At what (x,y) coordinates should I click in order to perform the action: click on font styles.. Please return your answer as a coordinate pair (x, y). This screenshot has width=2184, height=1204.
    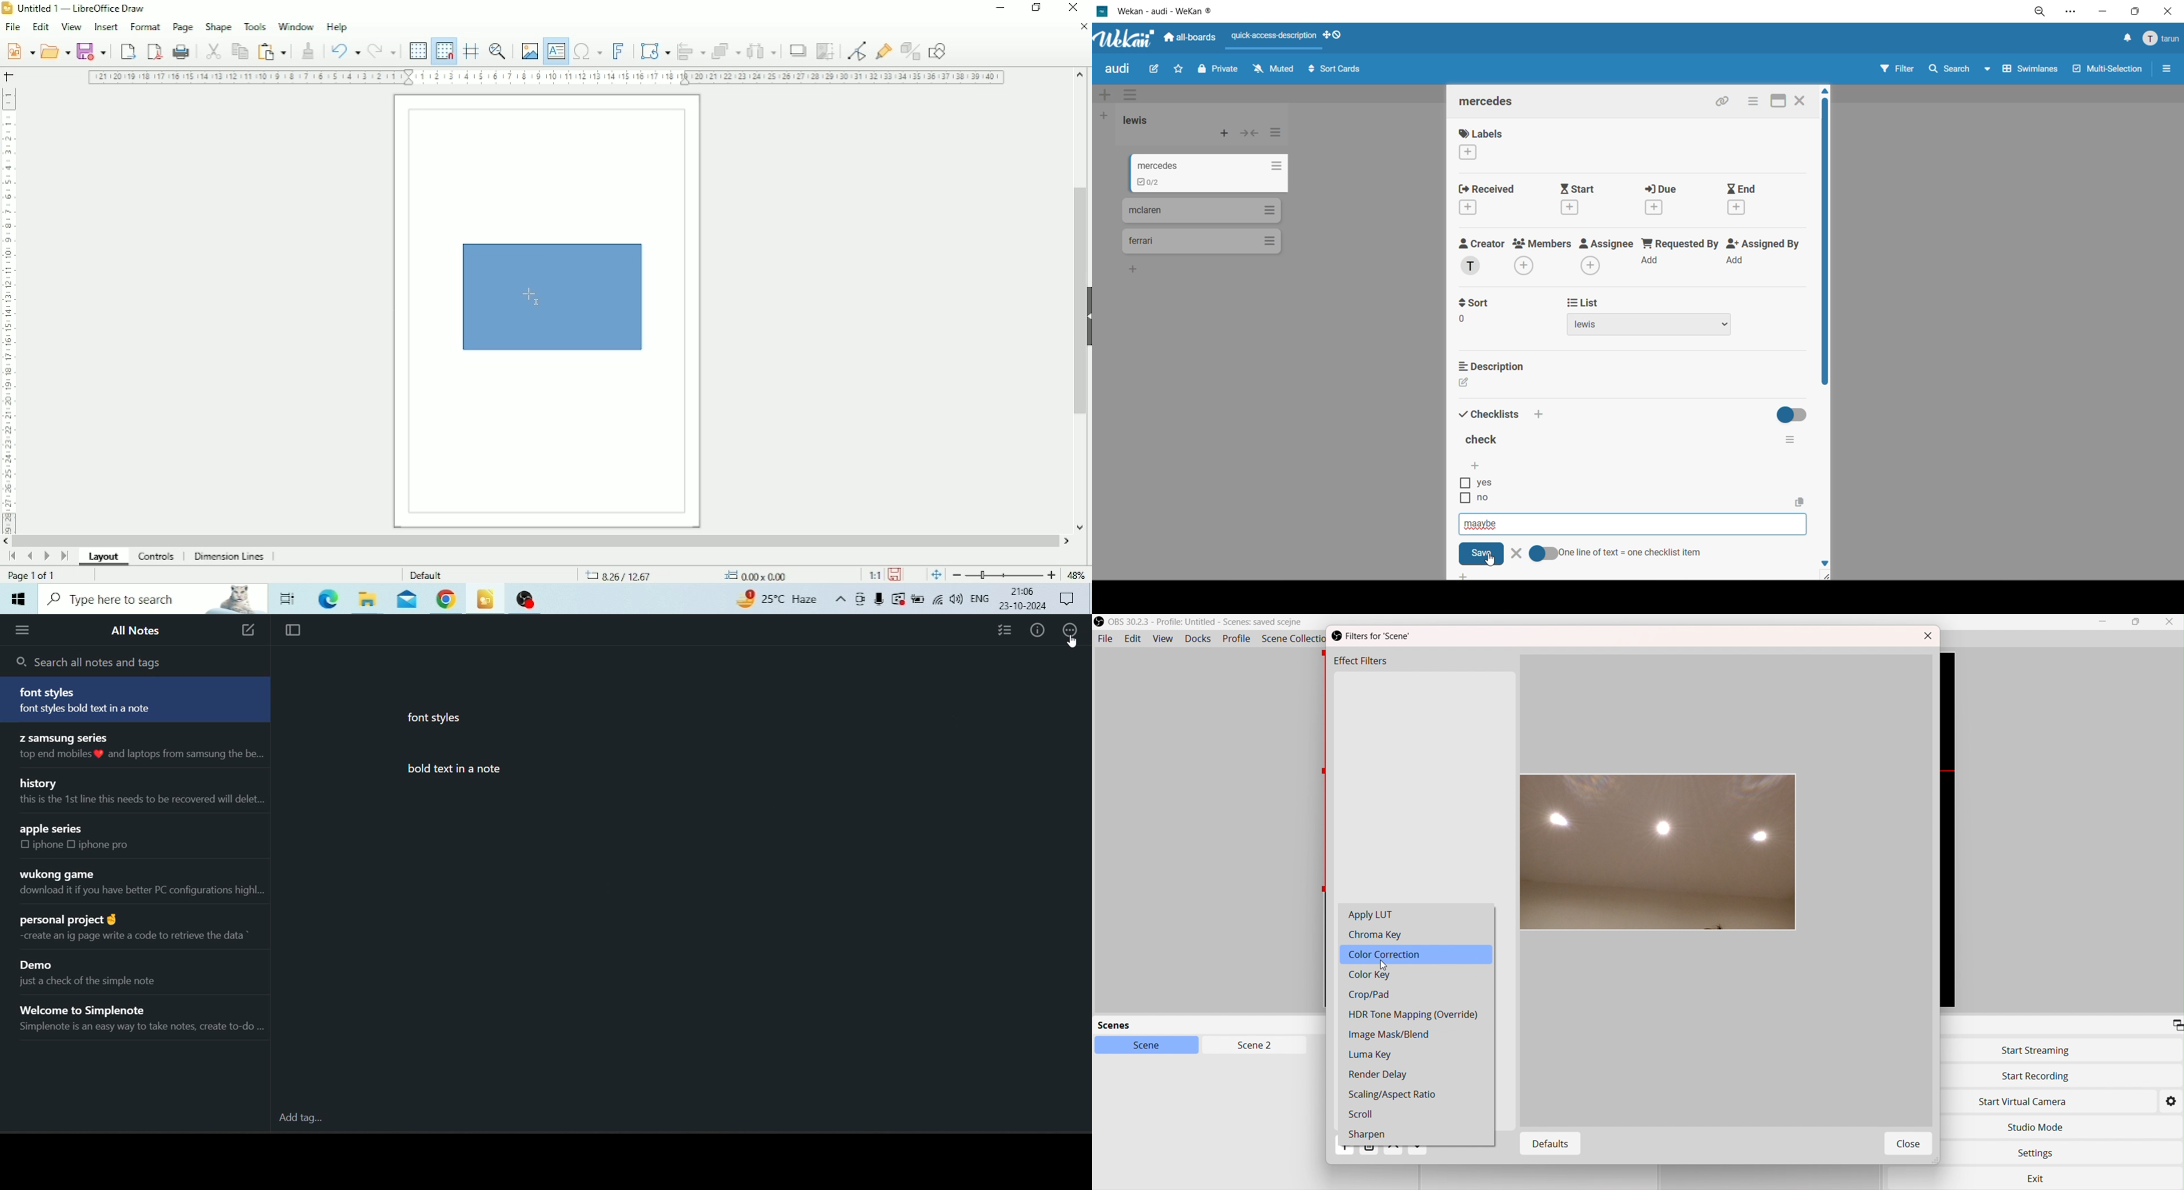
    Looking at the image, I should click on (437, 717).